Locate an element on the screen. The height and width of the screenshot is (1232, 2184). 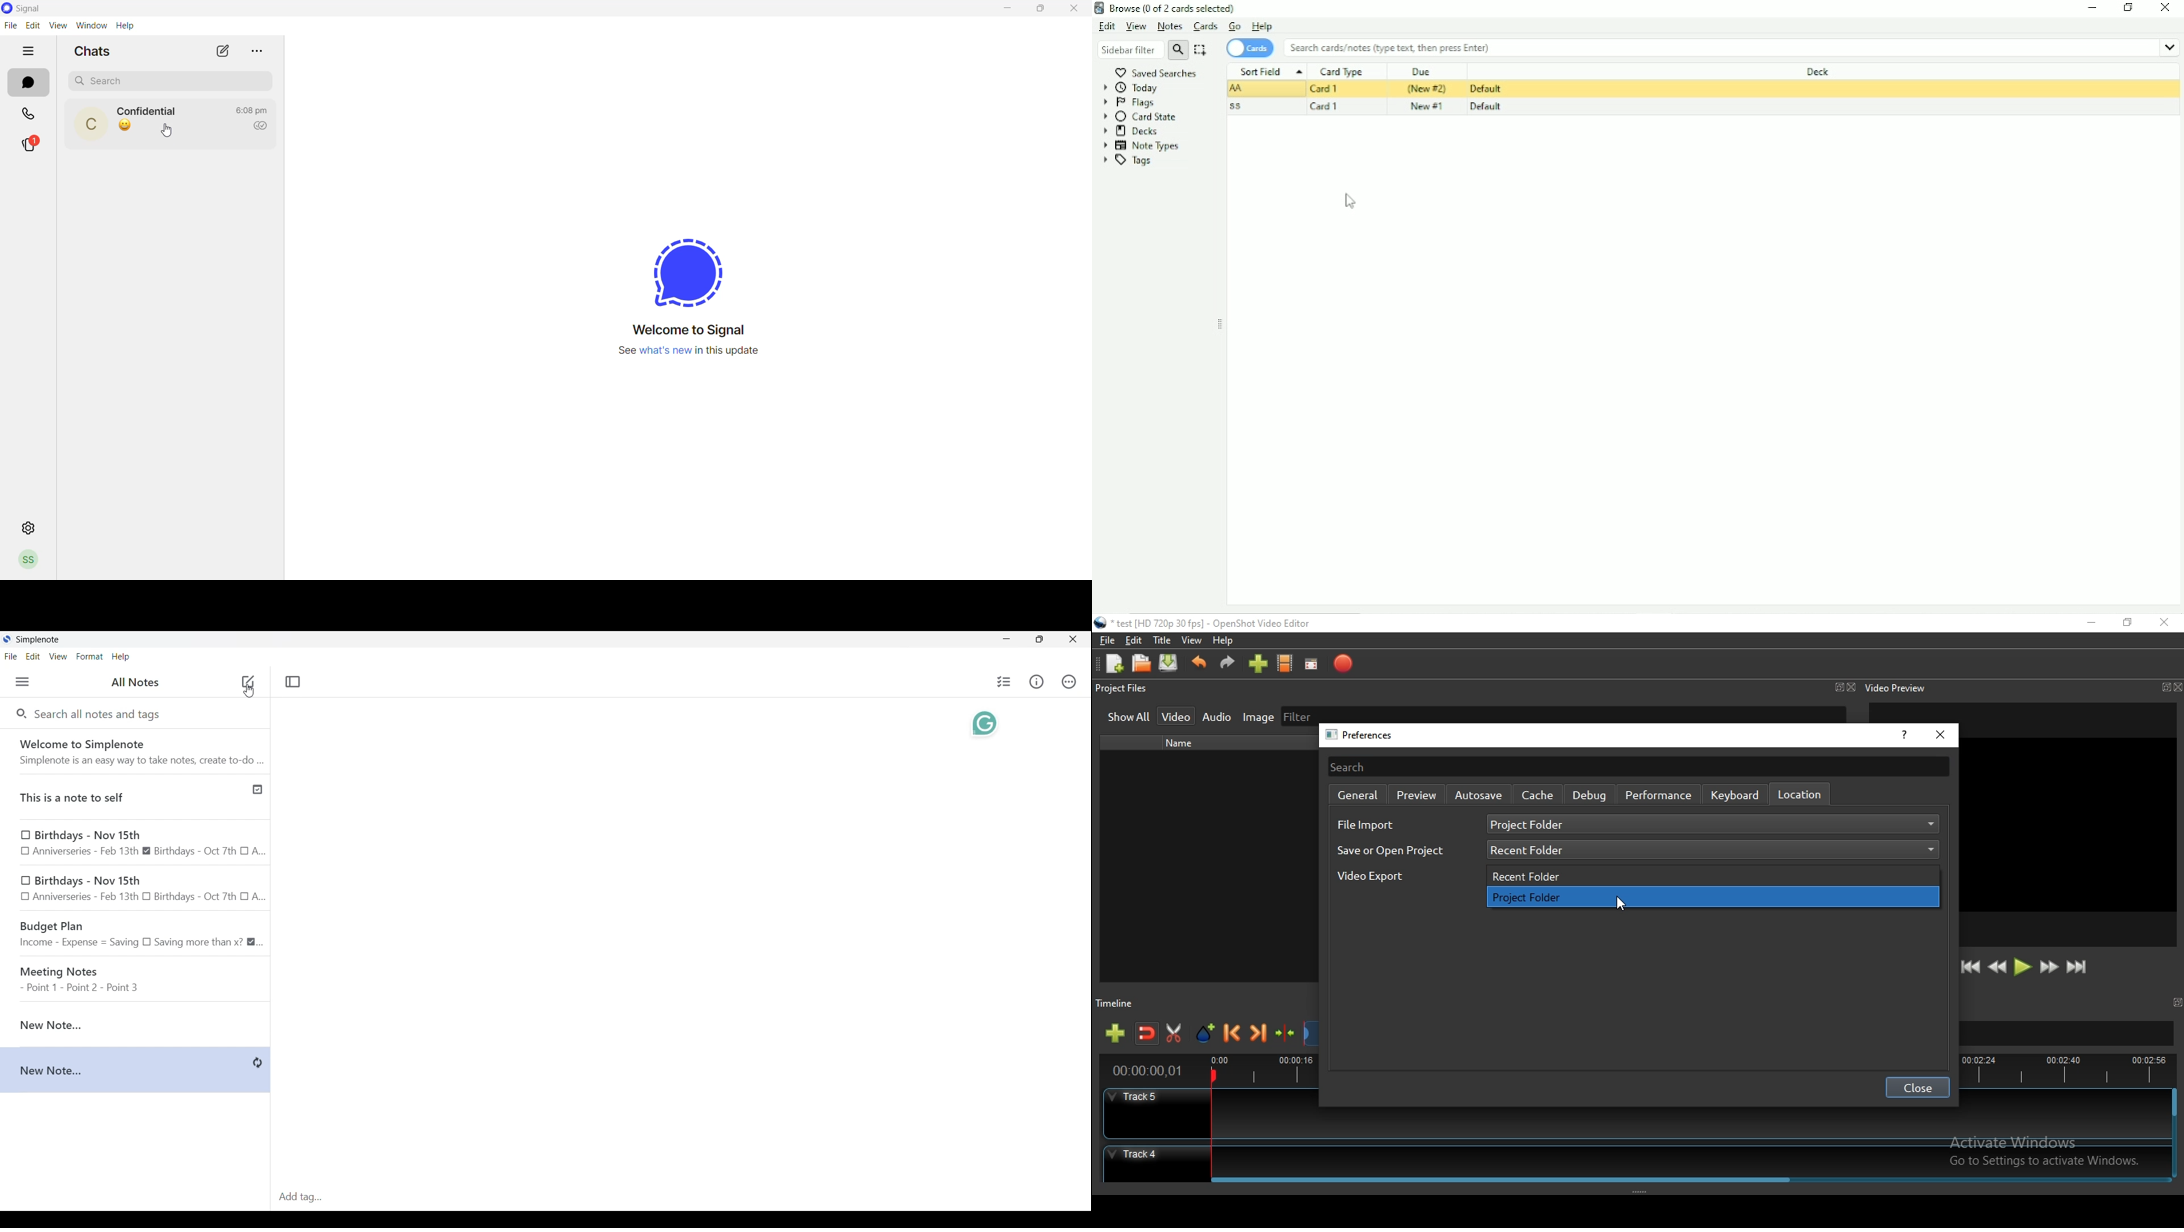
Click to type in tags is located at coordinates (680, 1198).